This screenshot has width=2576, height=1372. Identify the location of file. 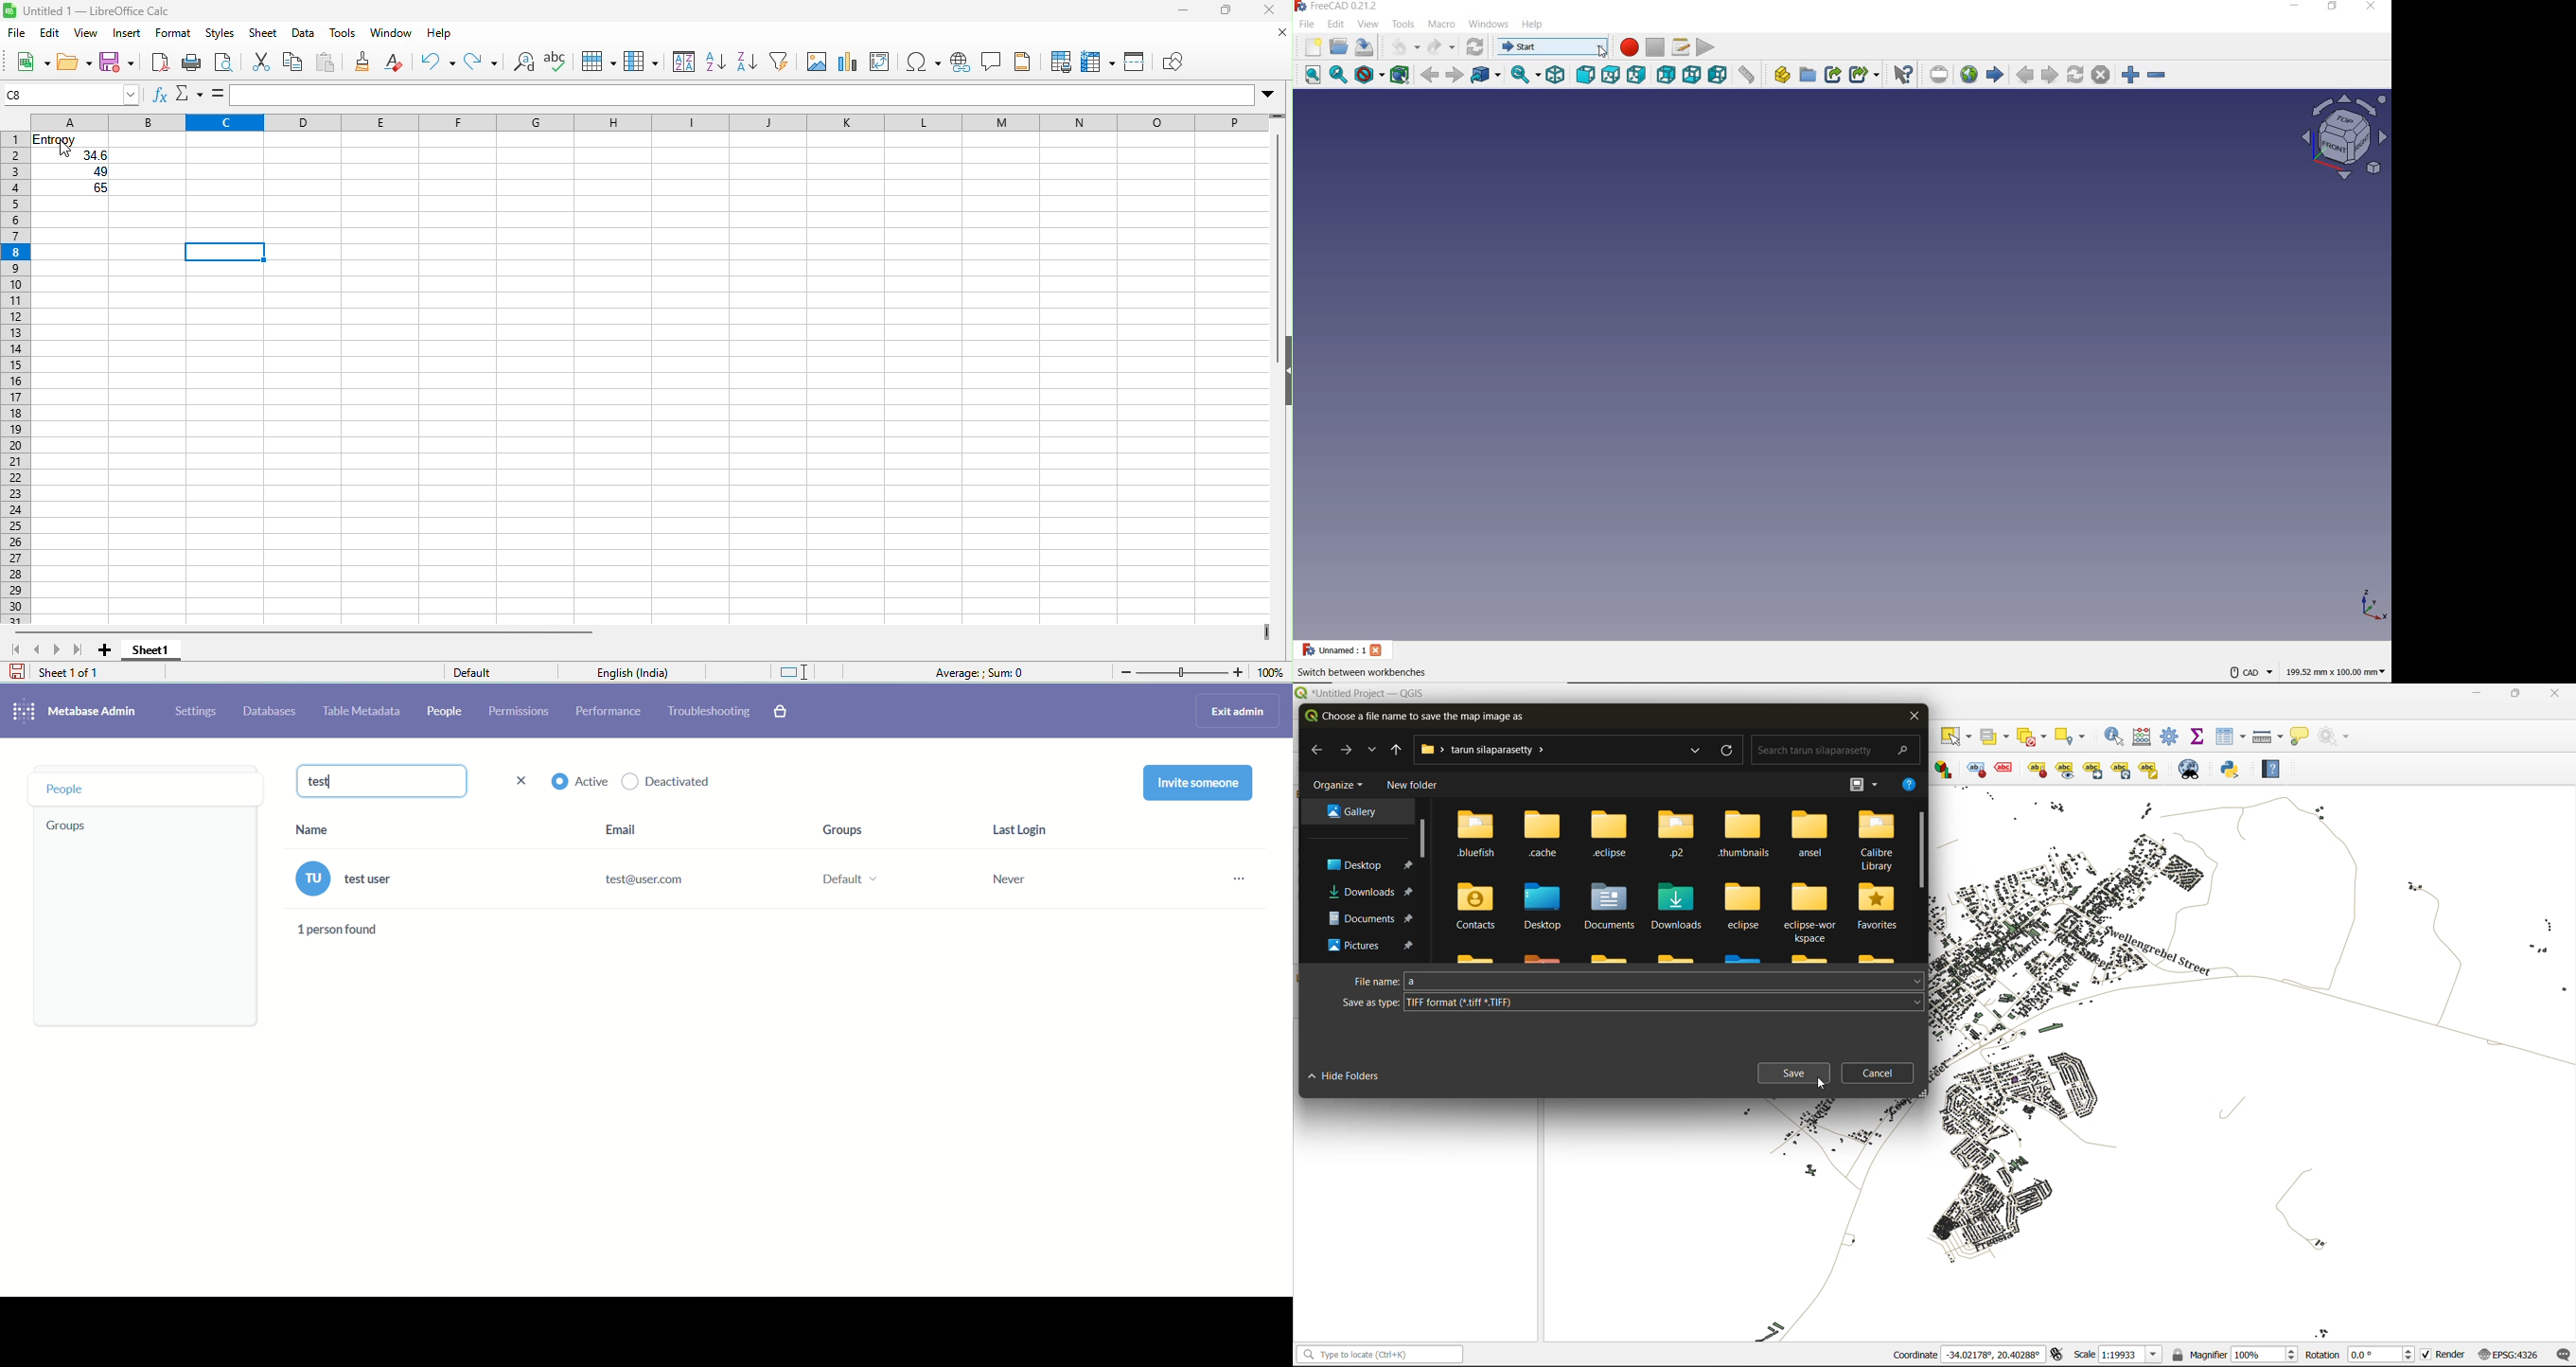
(17, 34).